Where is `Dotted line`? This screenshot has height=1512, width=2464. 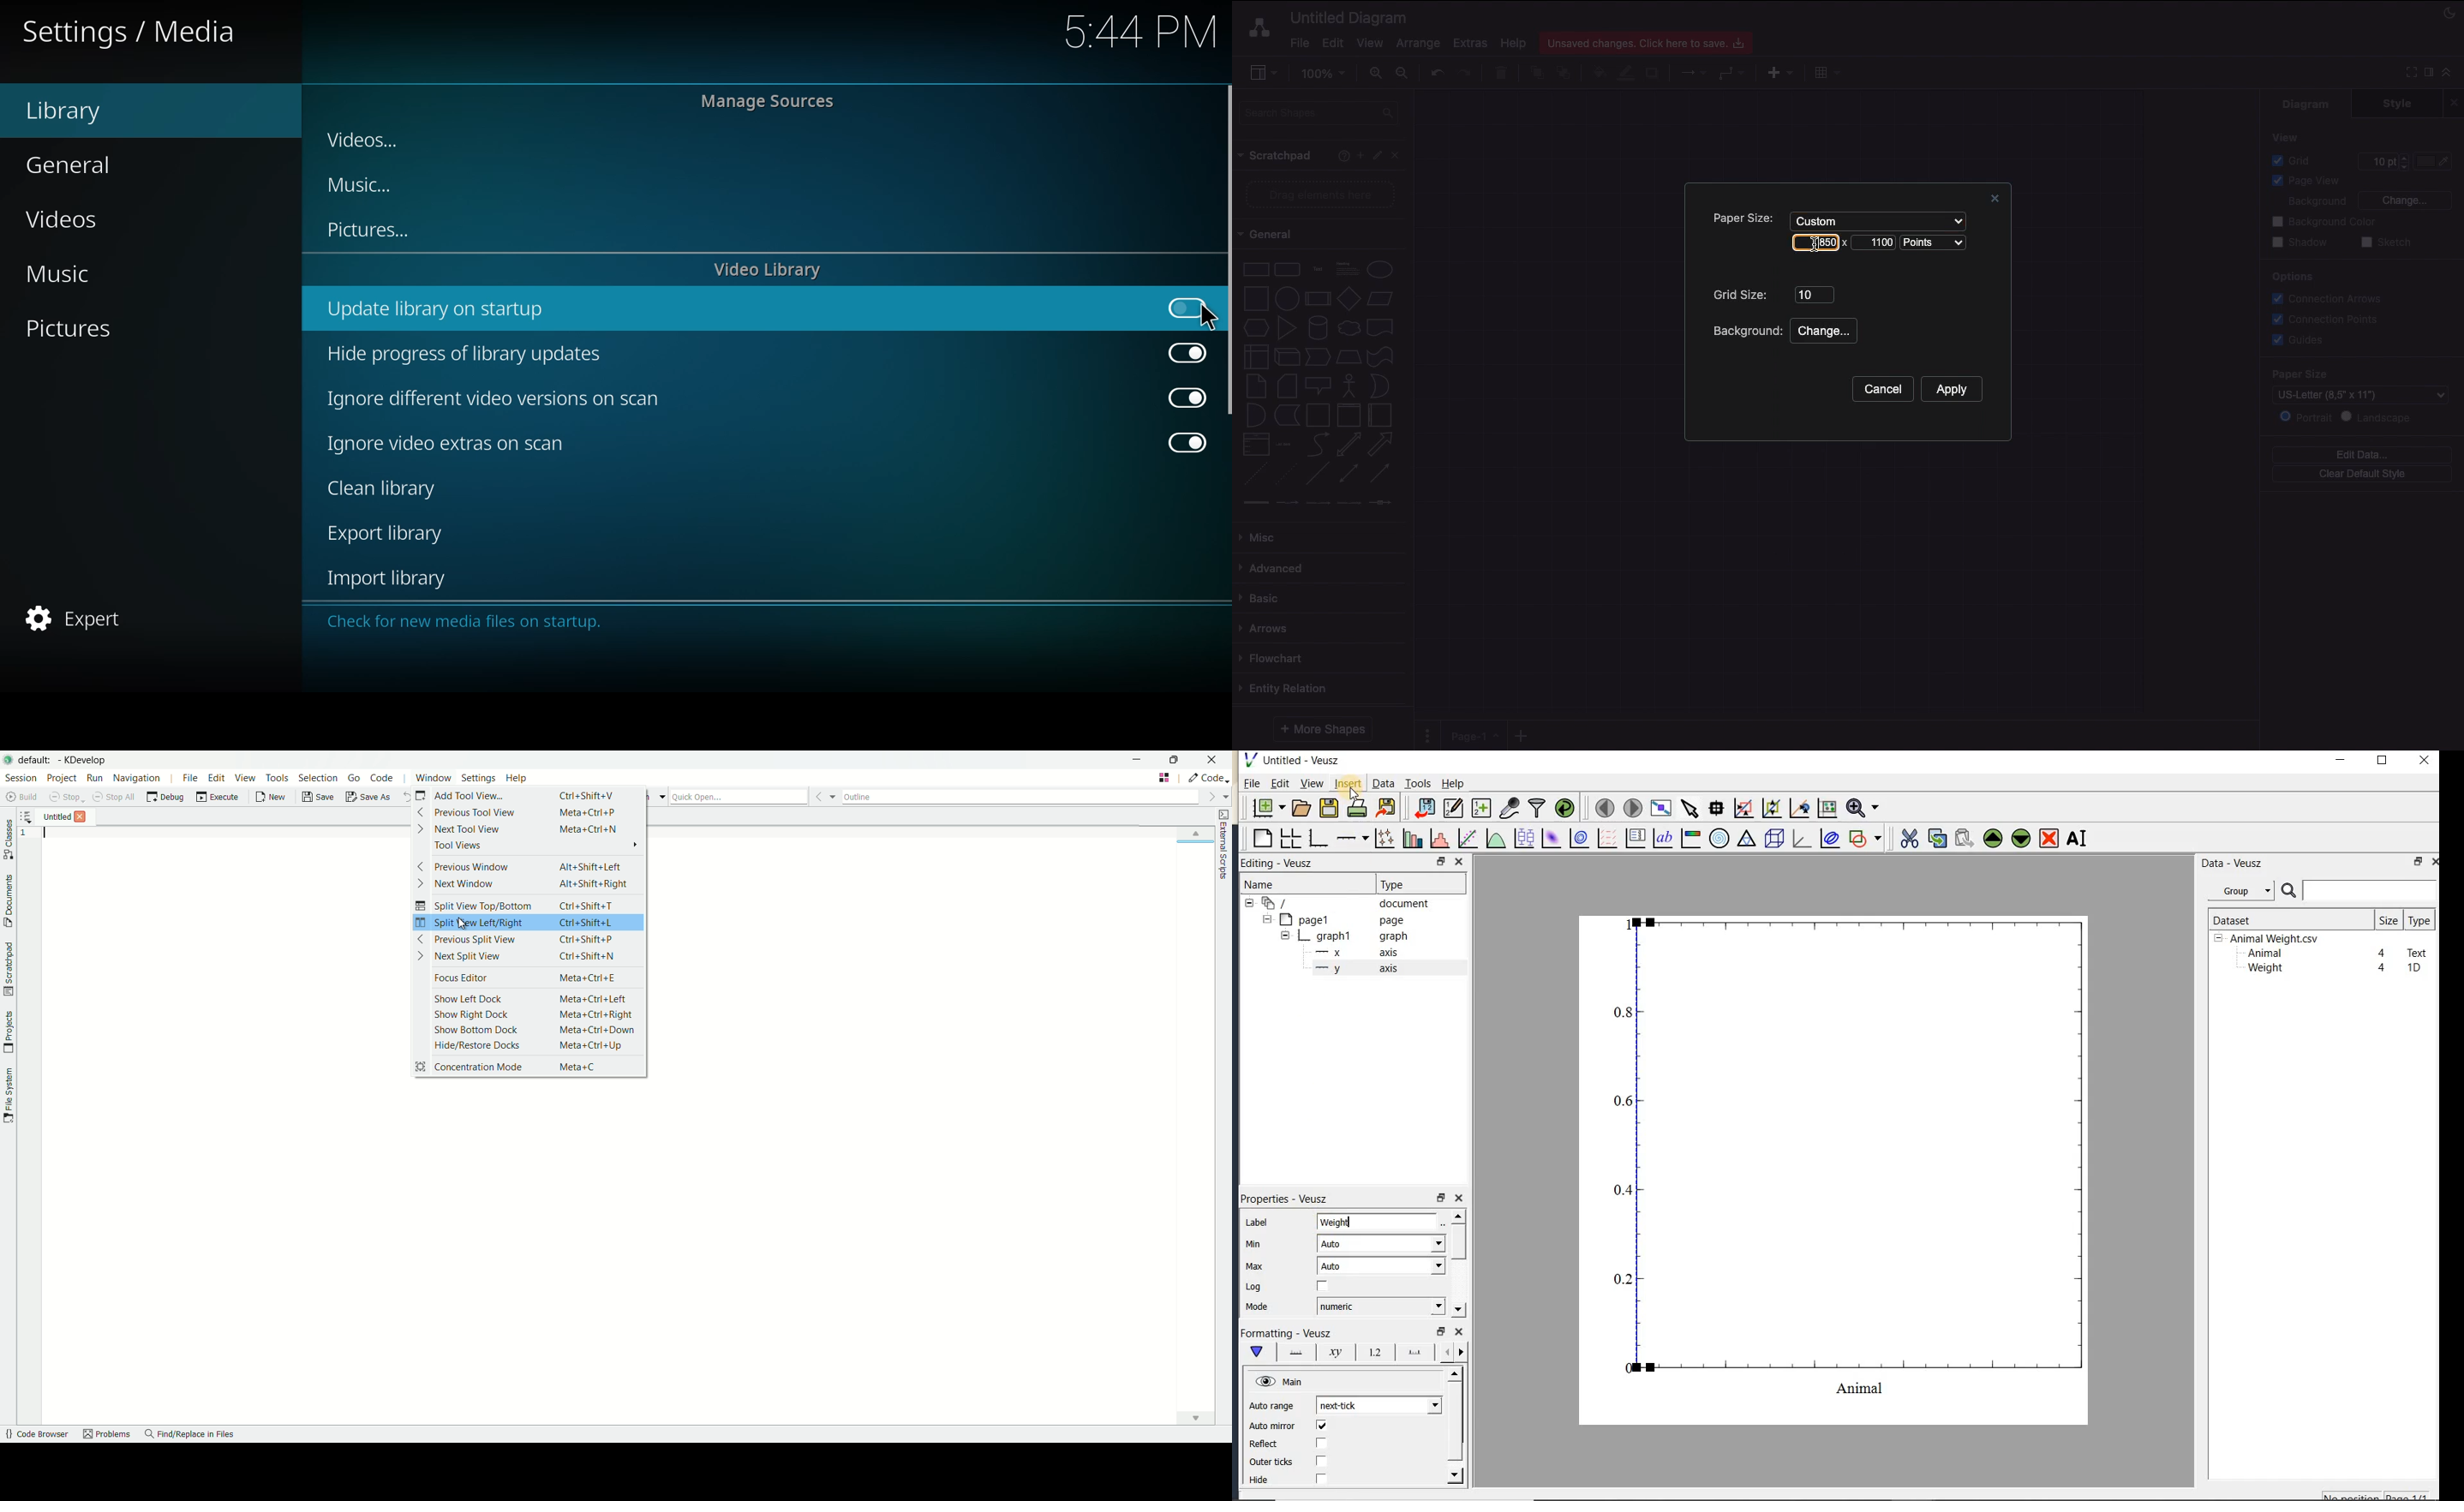
Dotted line is located at coordinates (1286, 475).